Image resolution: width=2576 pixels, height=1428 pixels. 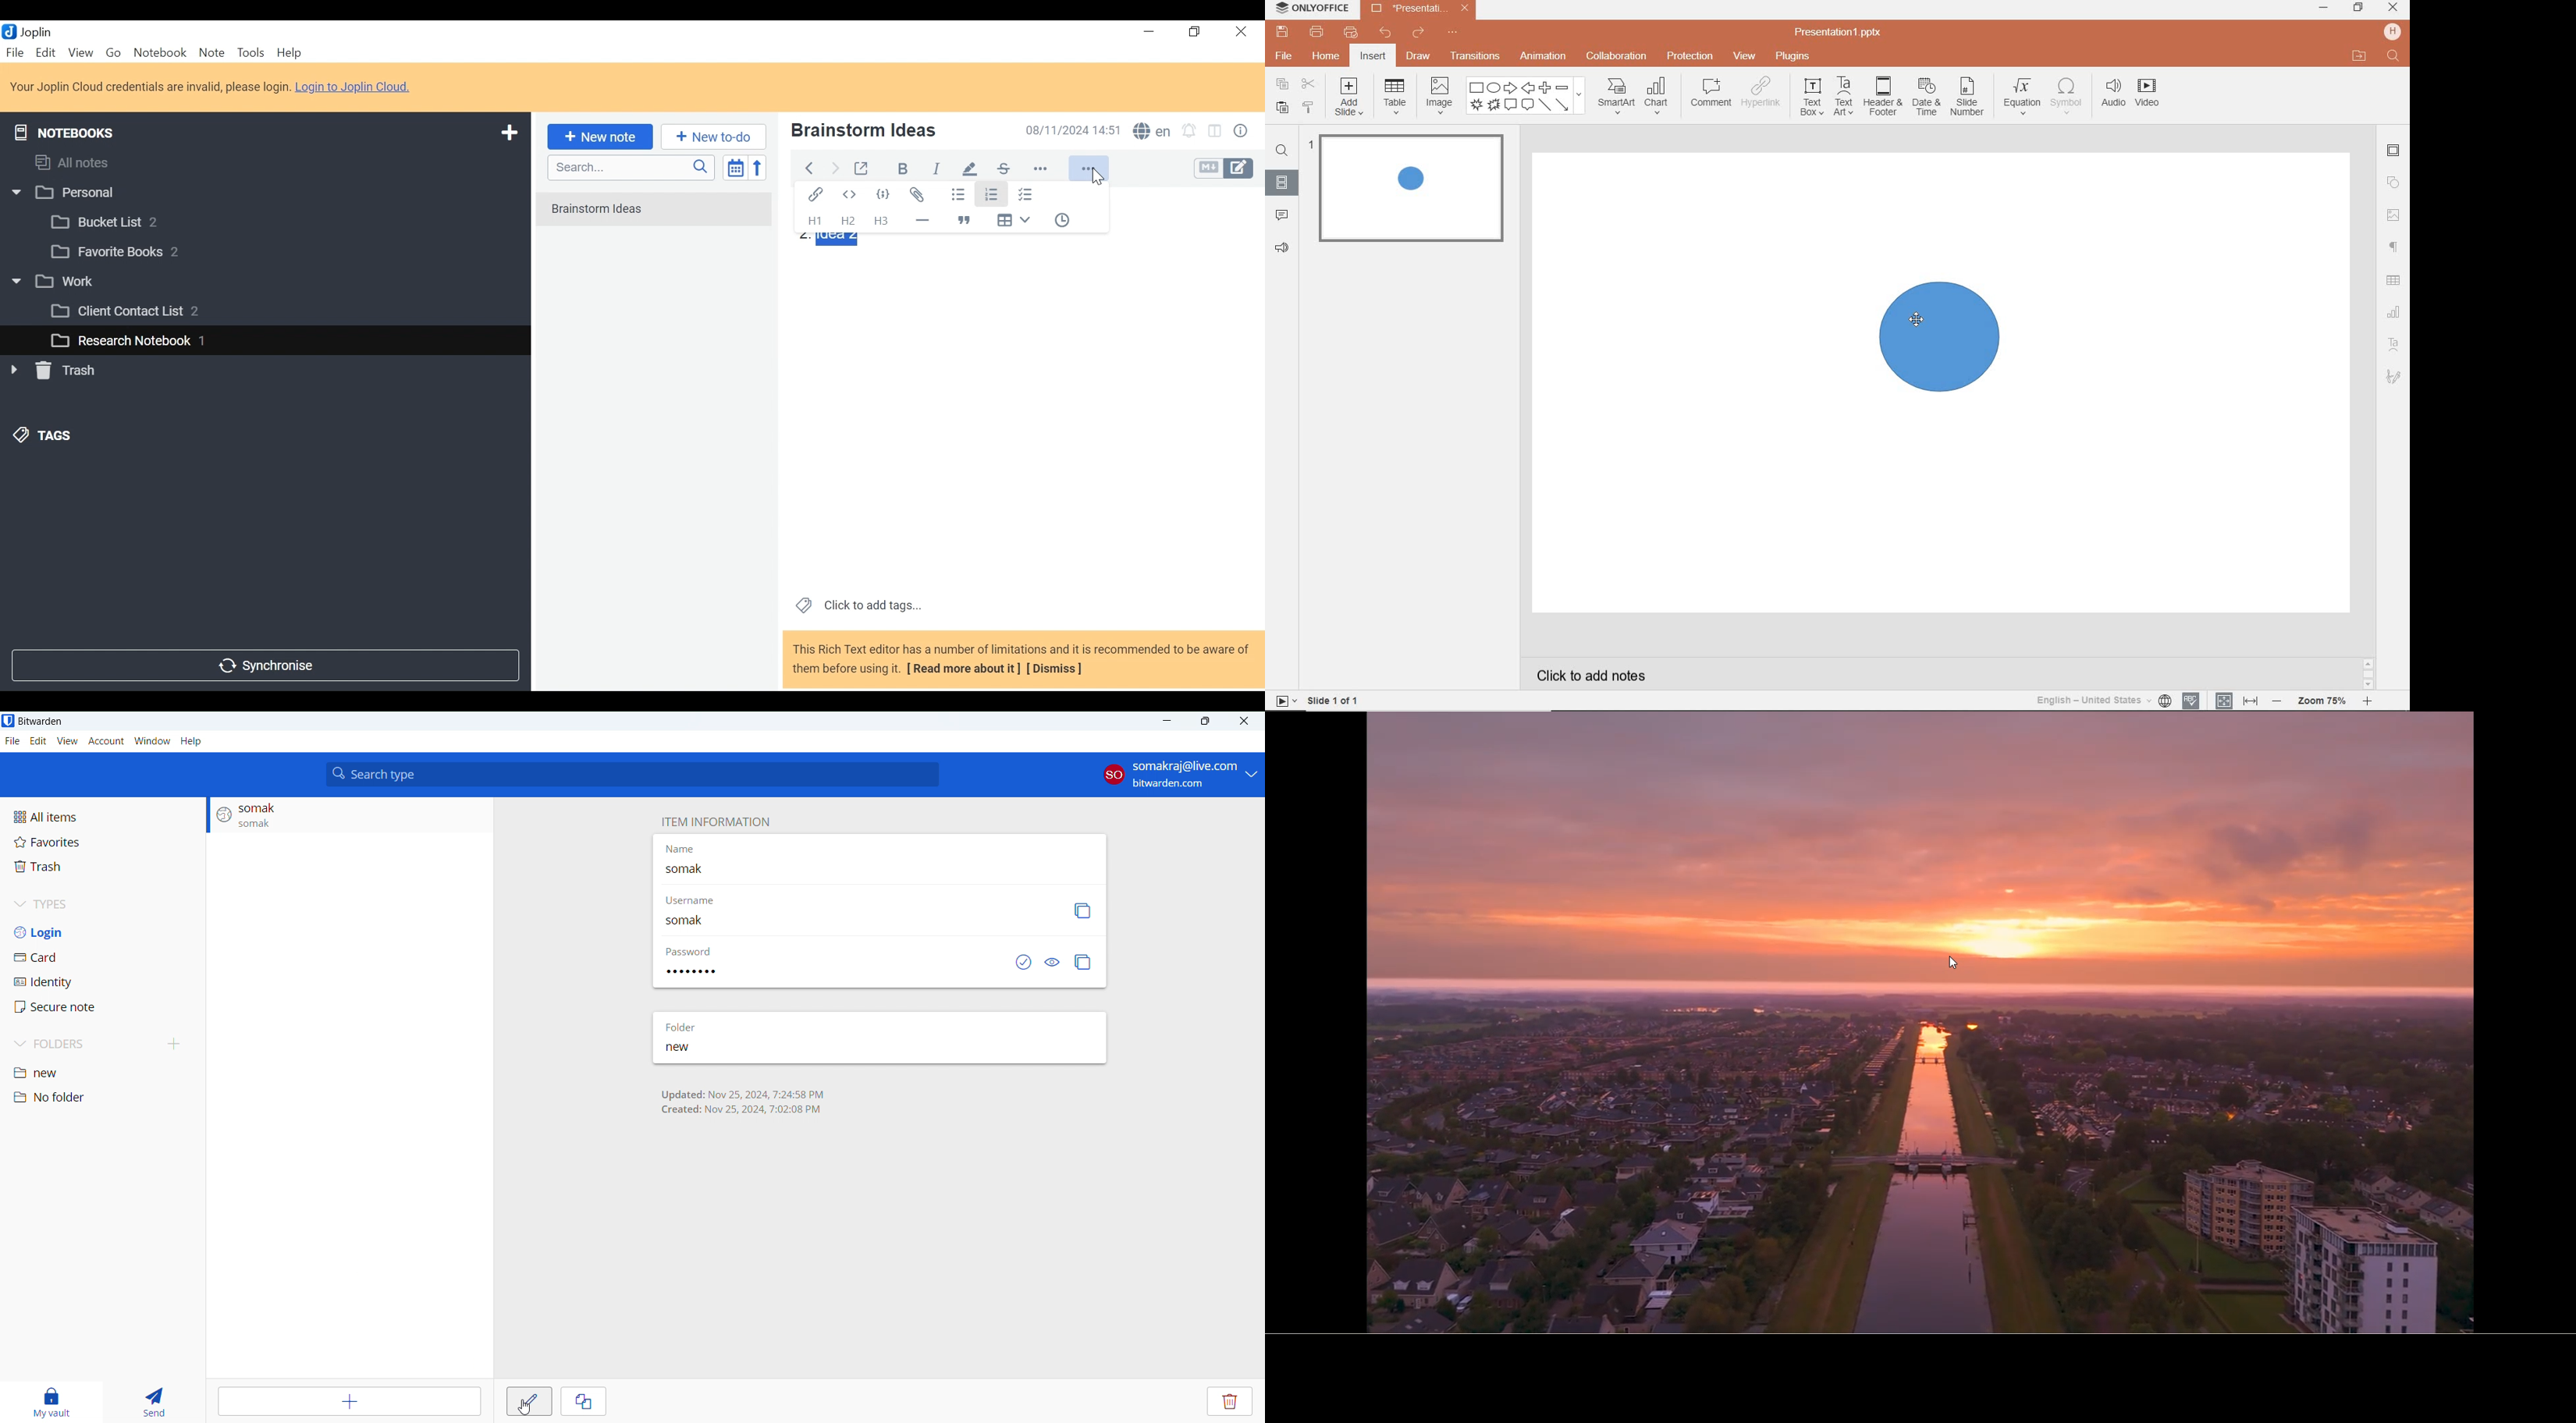 I want to click on add folders, so click(x=175, y=1044).